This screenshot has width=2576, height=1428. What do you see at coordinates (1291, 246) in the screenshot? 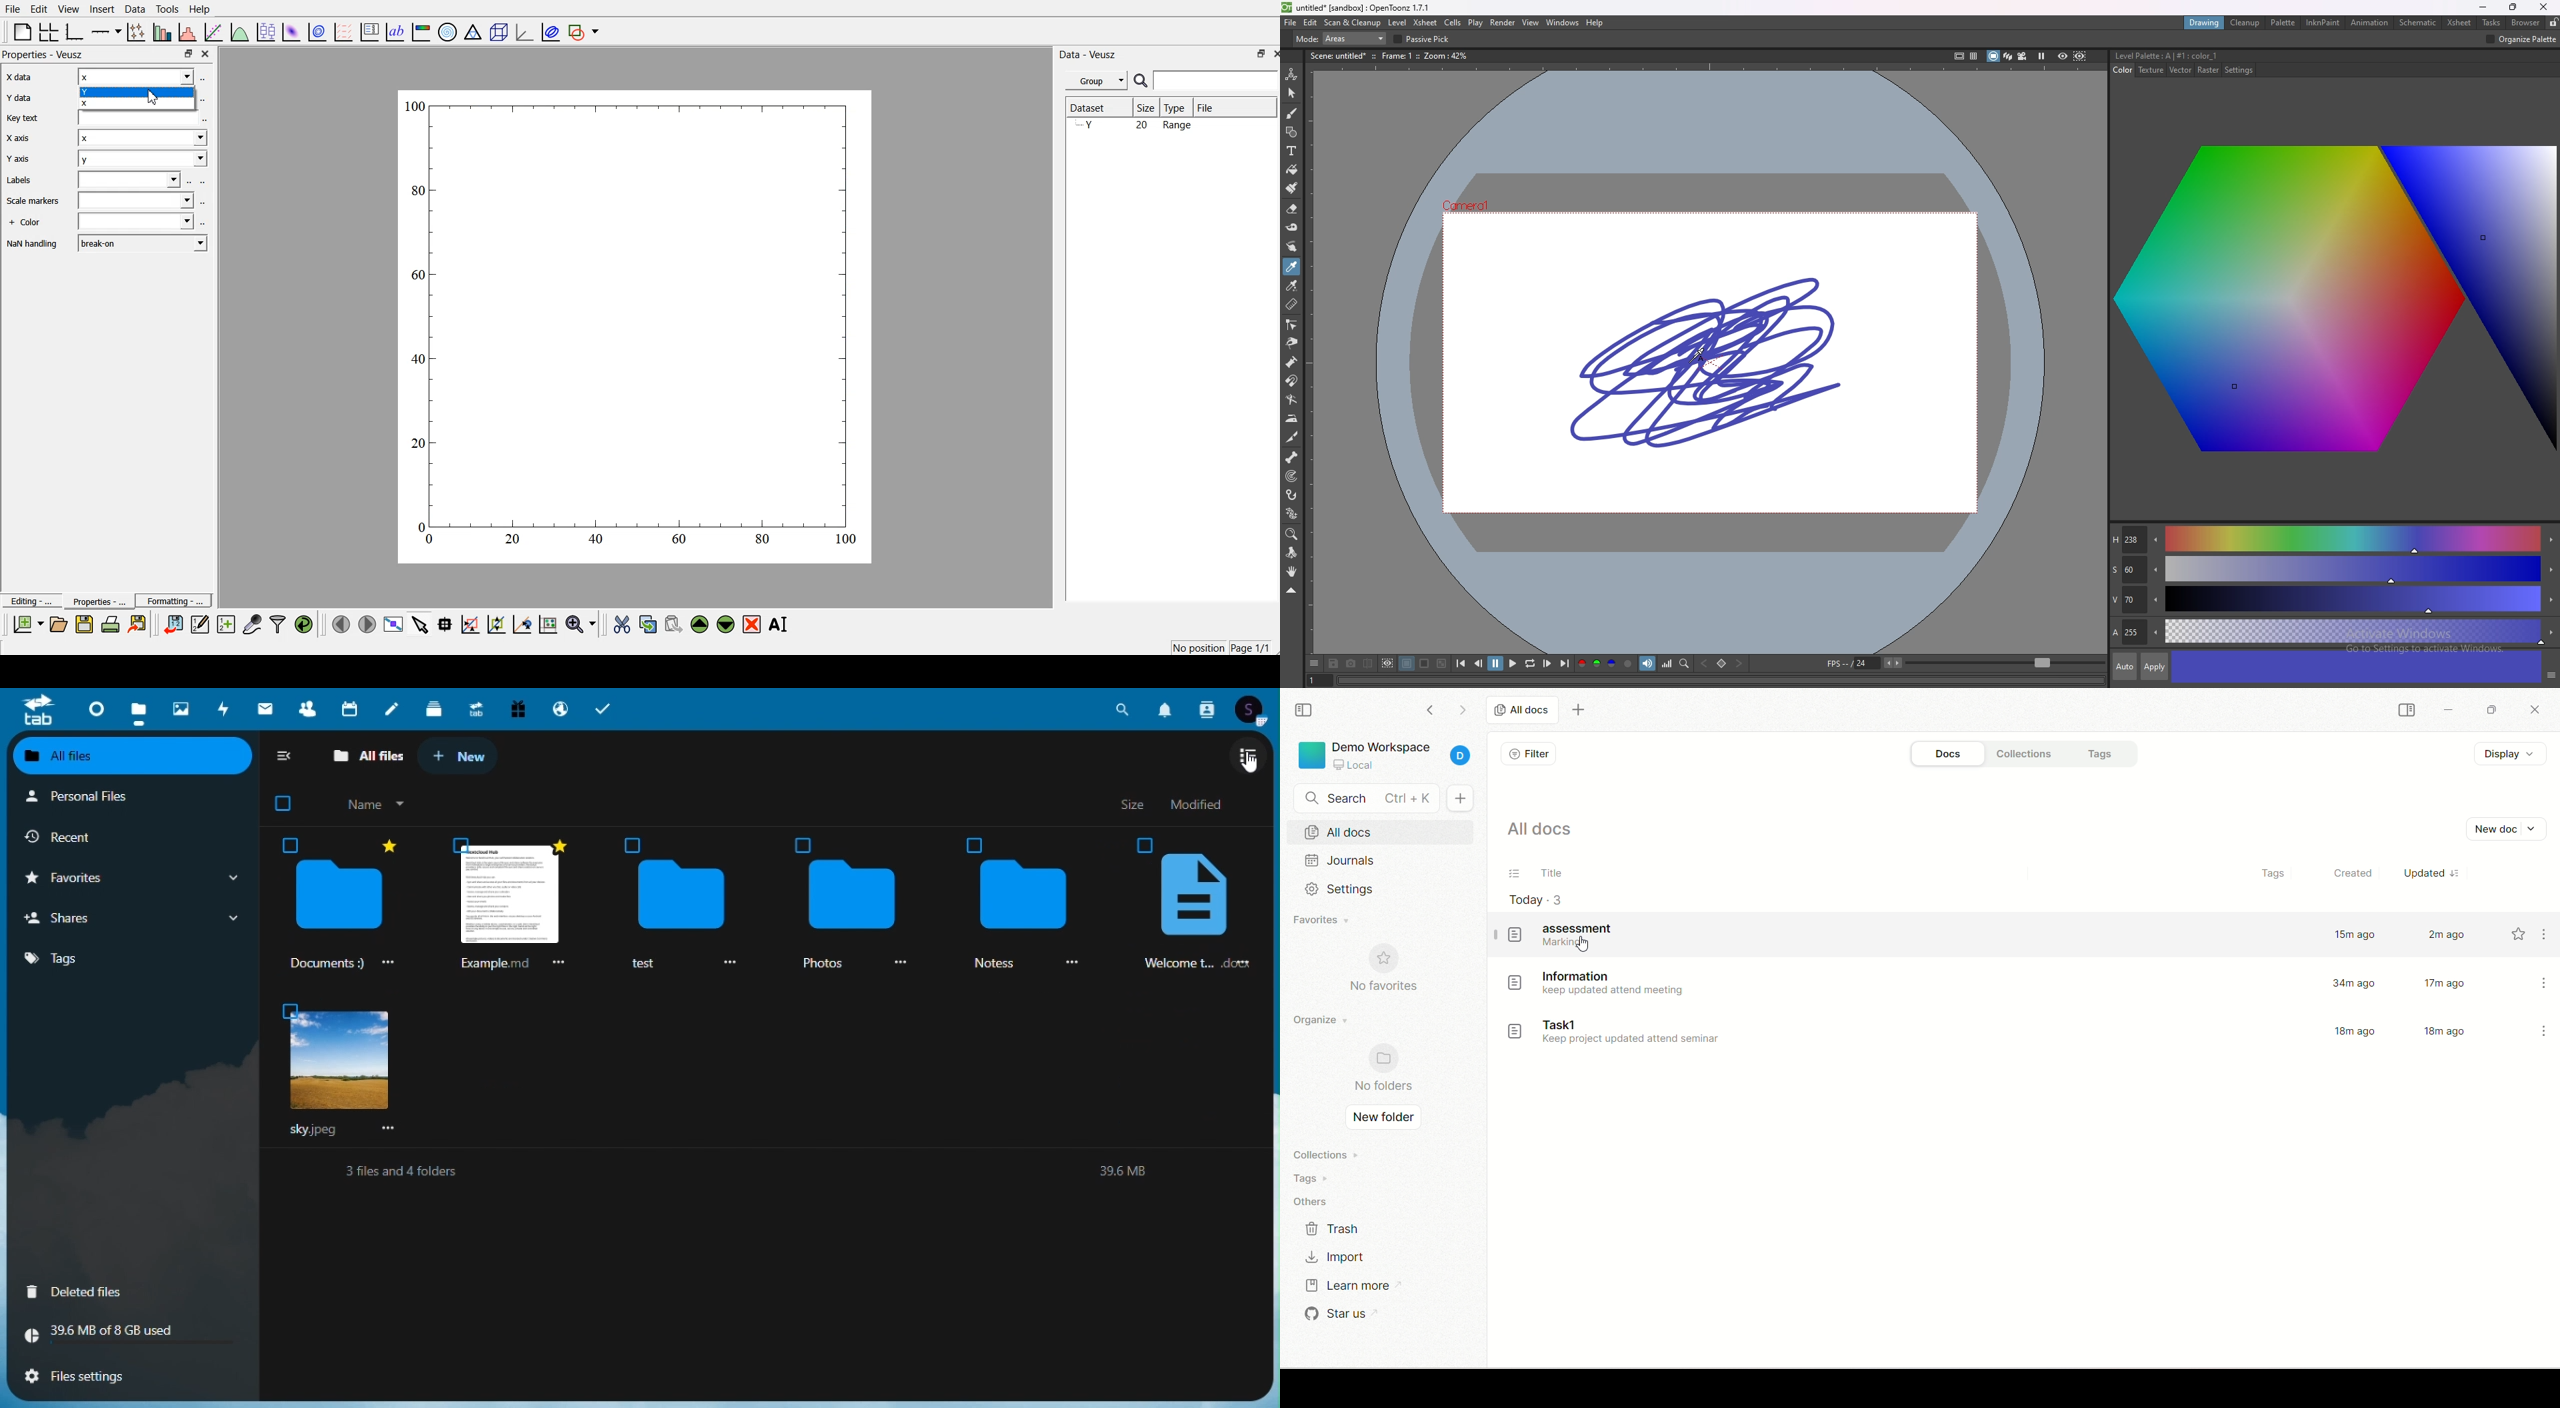
I see `finger tool` at bounding box center [1291, 246].